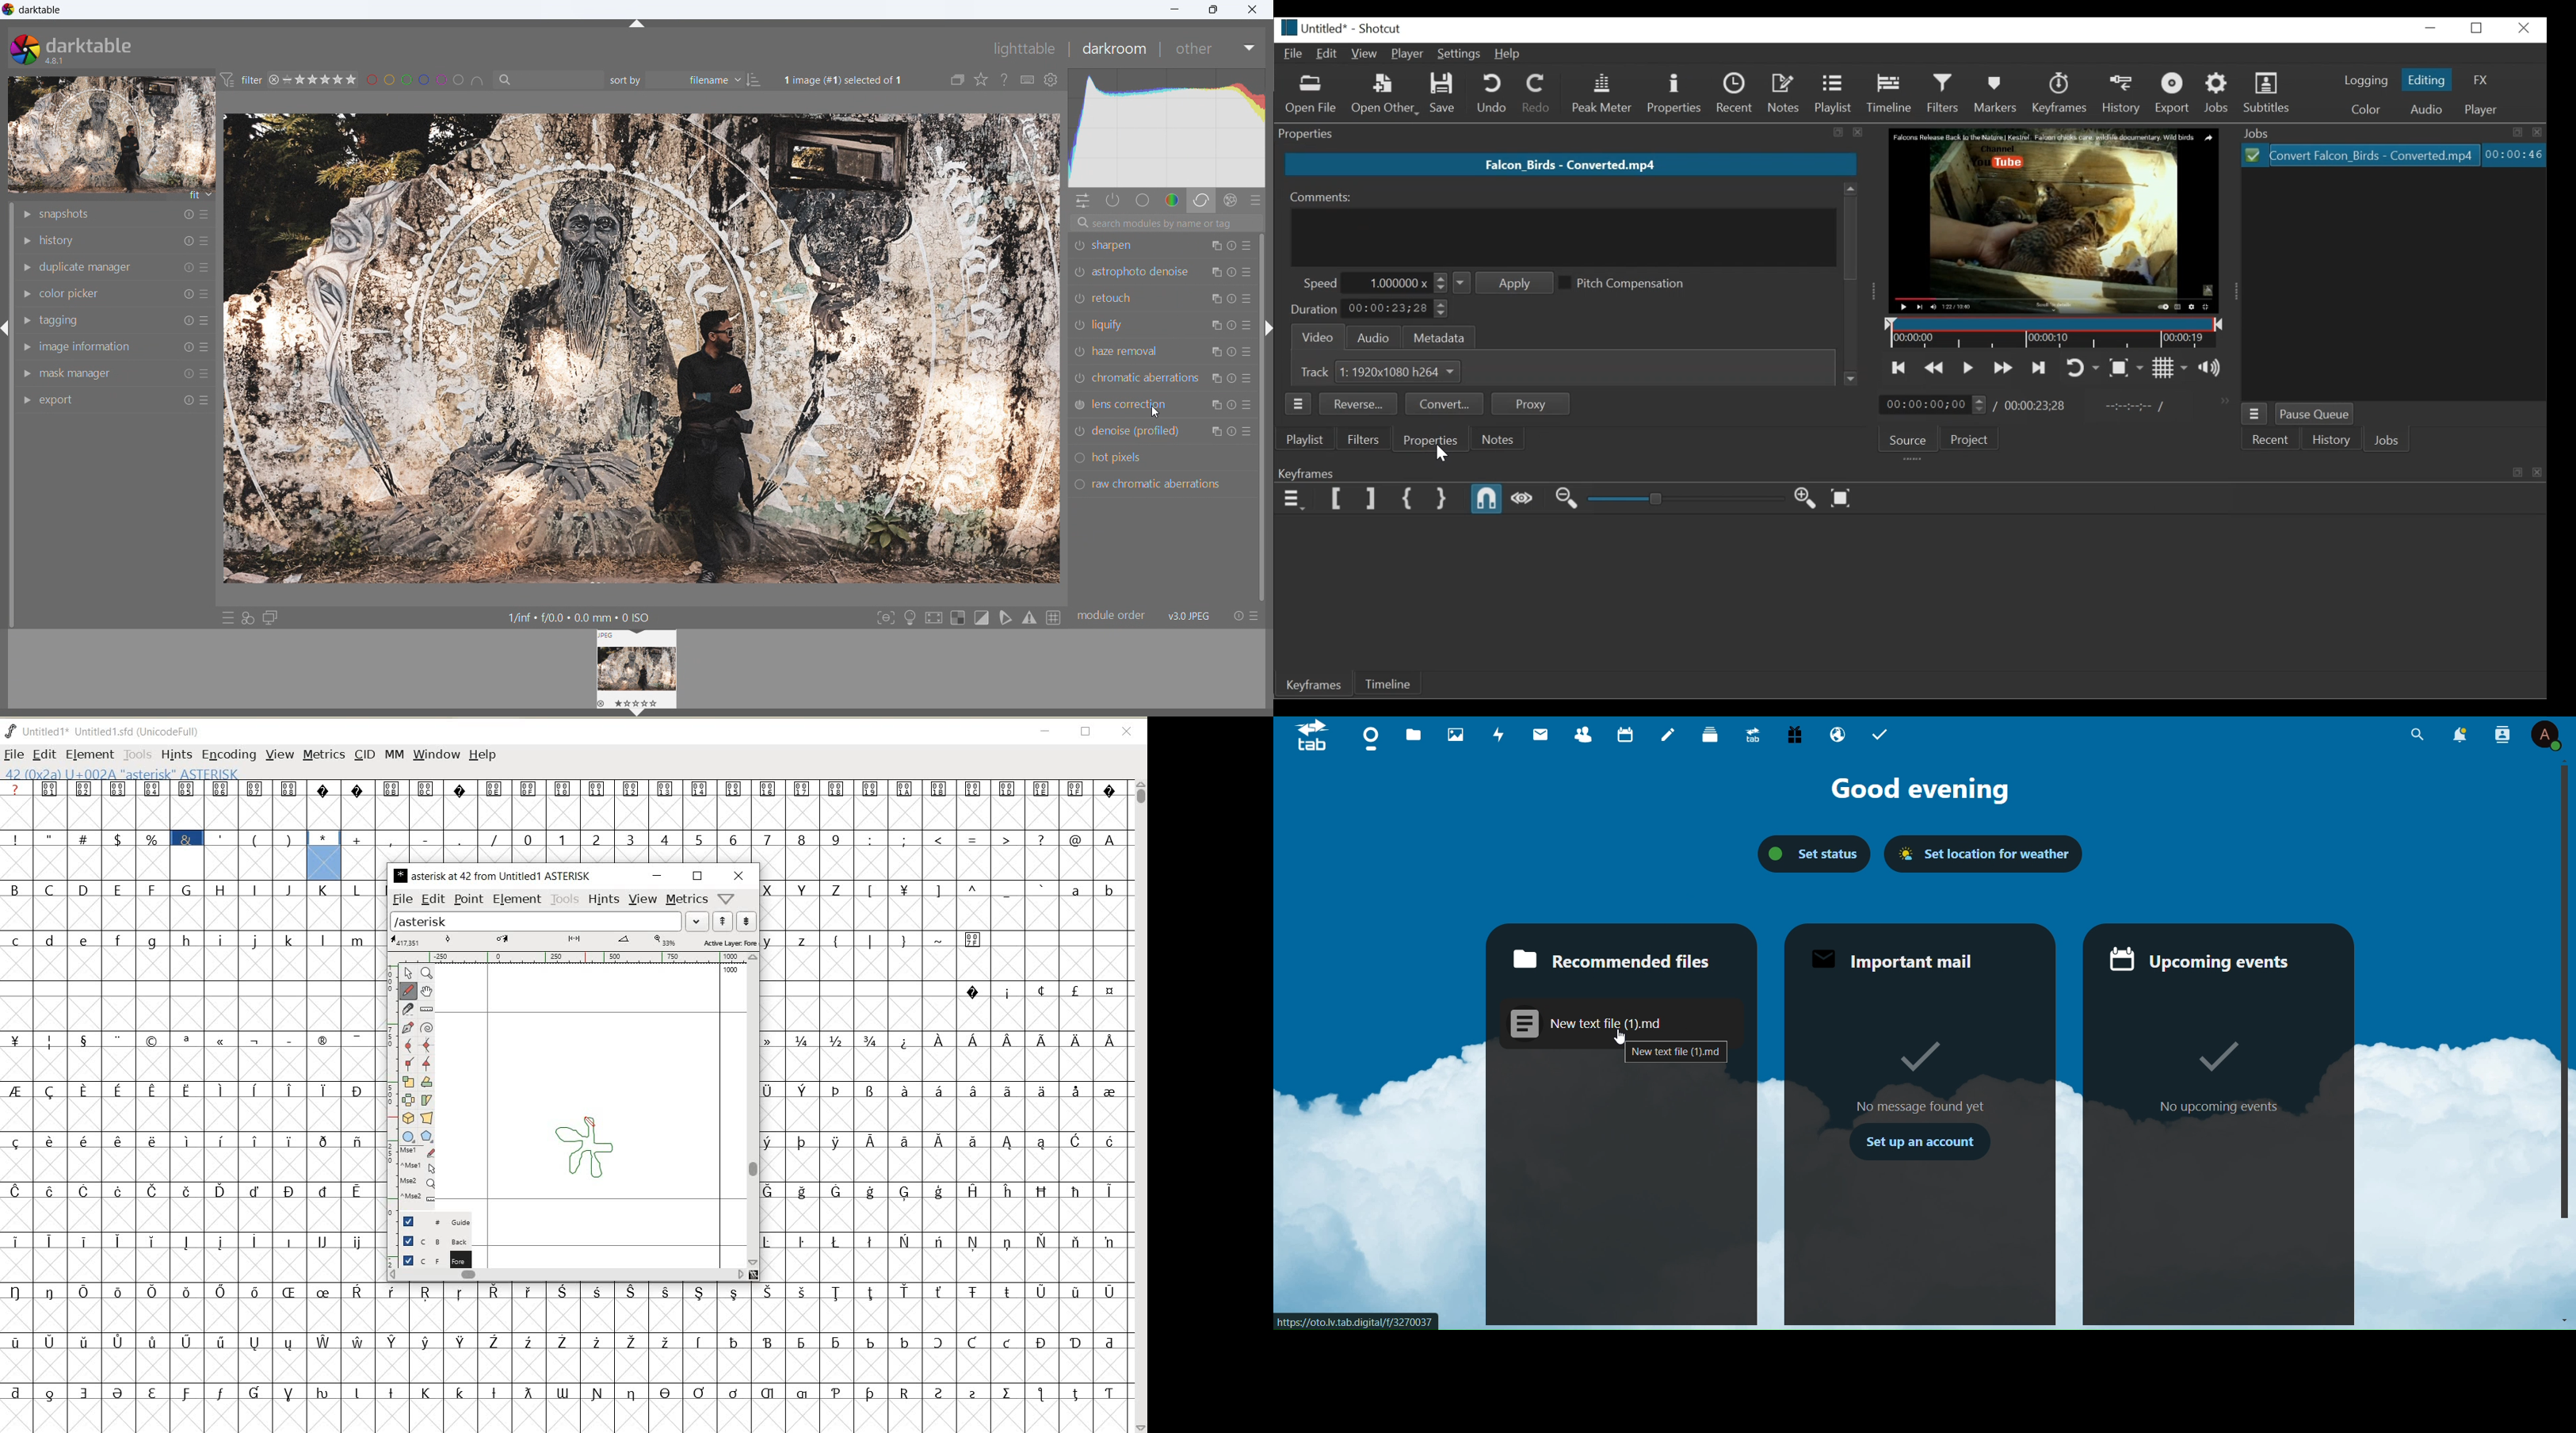  I want to click on FILE, so click(402, 899).